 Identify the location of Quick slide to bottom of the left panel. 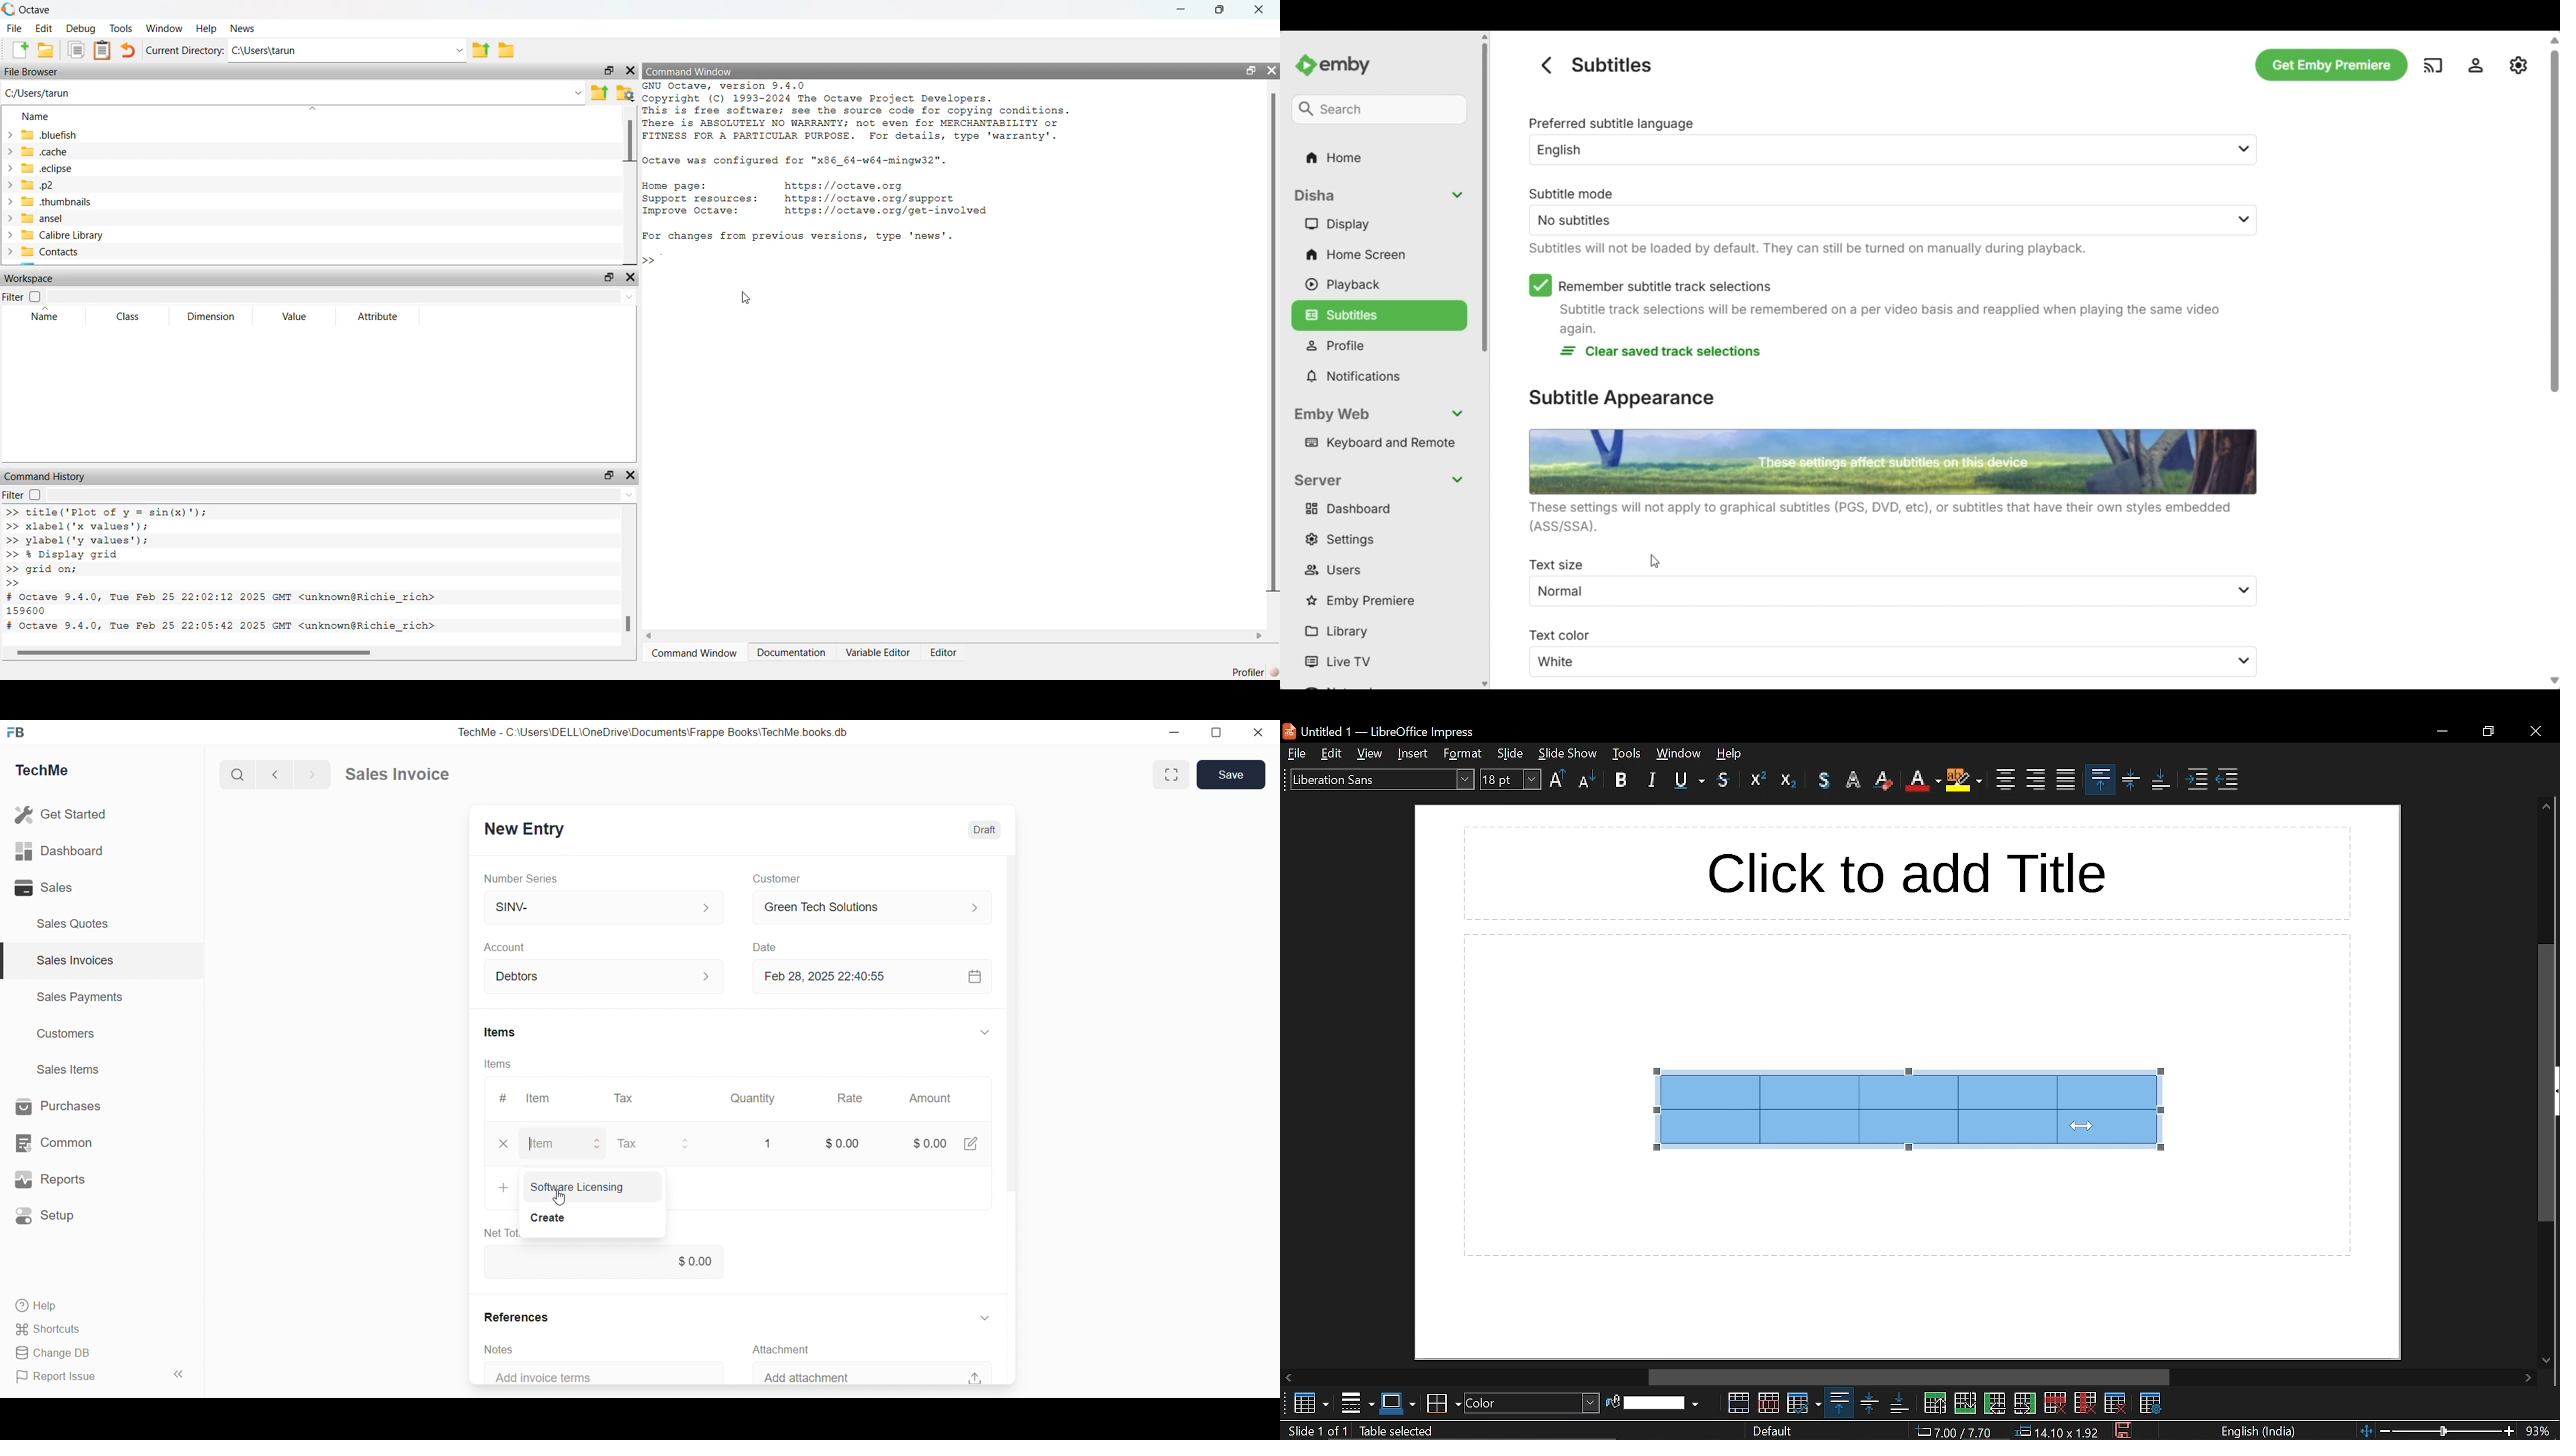
(1485, 685).